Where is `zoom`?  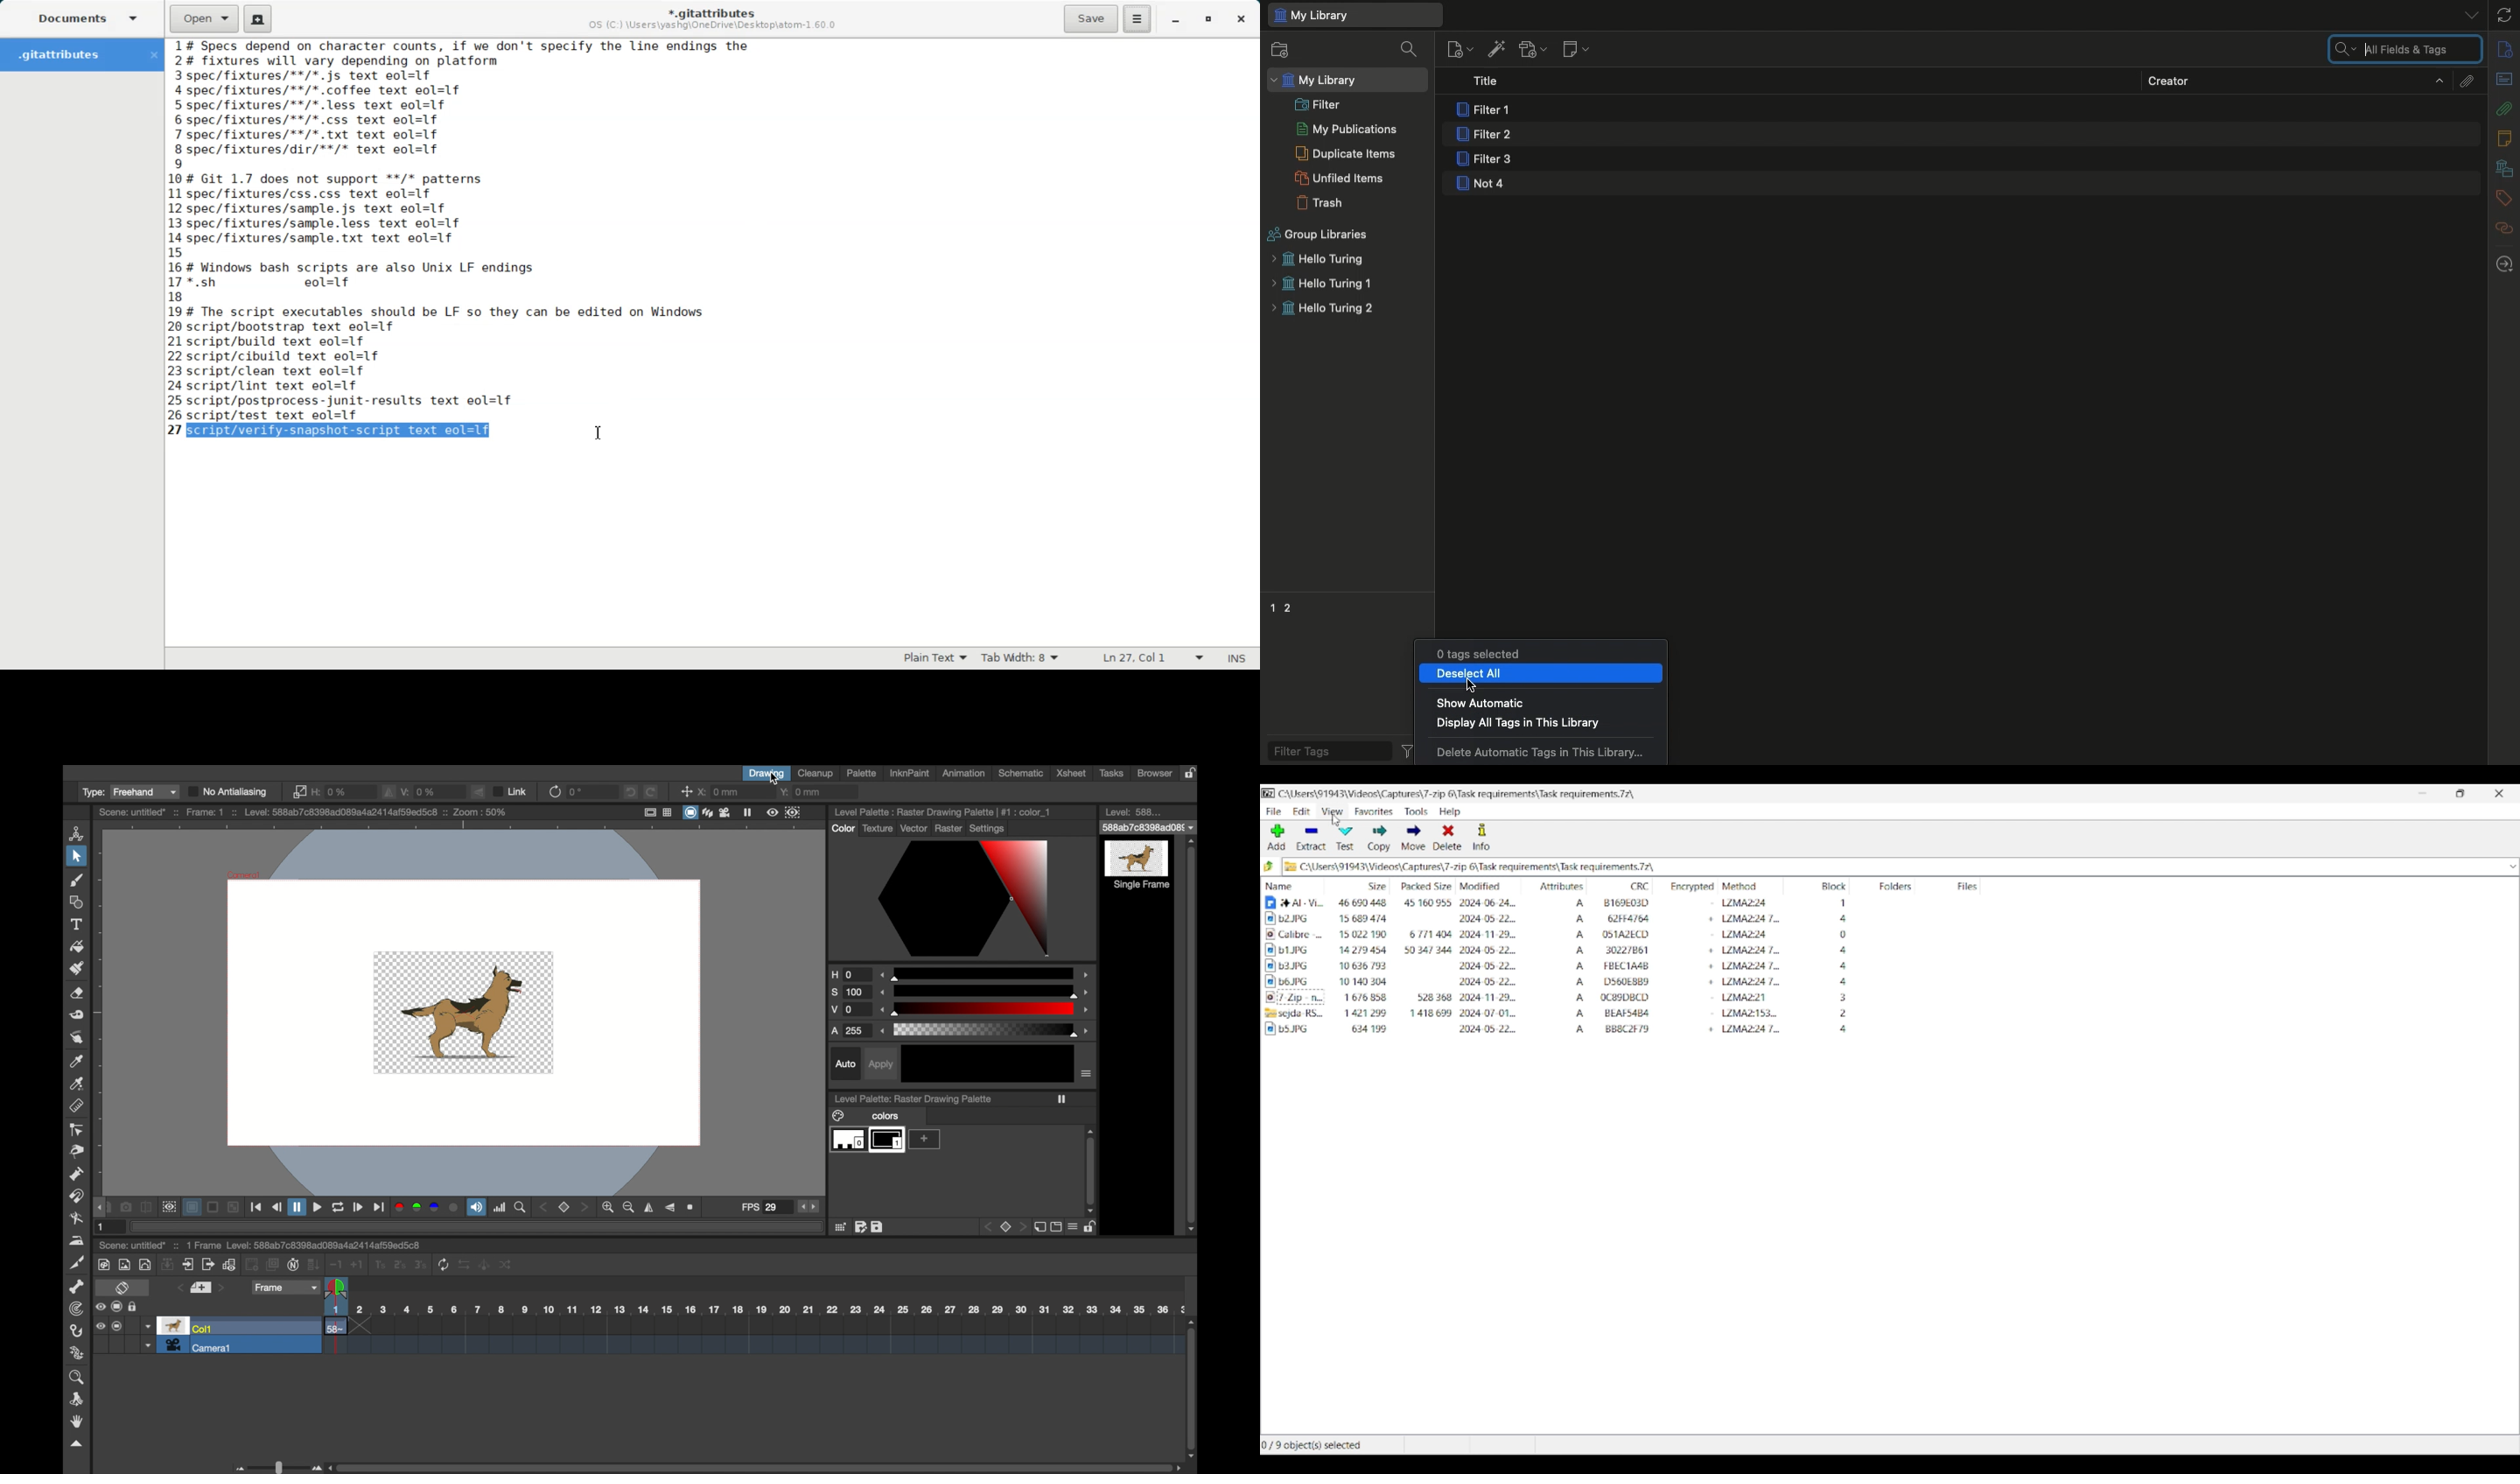 zoom is located at coordinates (618, 1207).